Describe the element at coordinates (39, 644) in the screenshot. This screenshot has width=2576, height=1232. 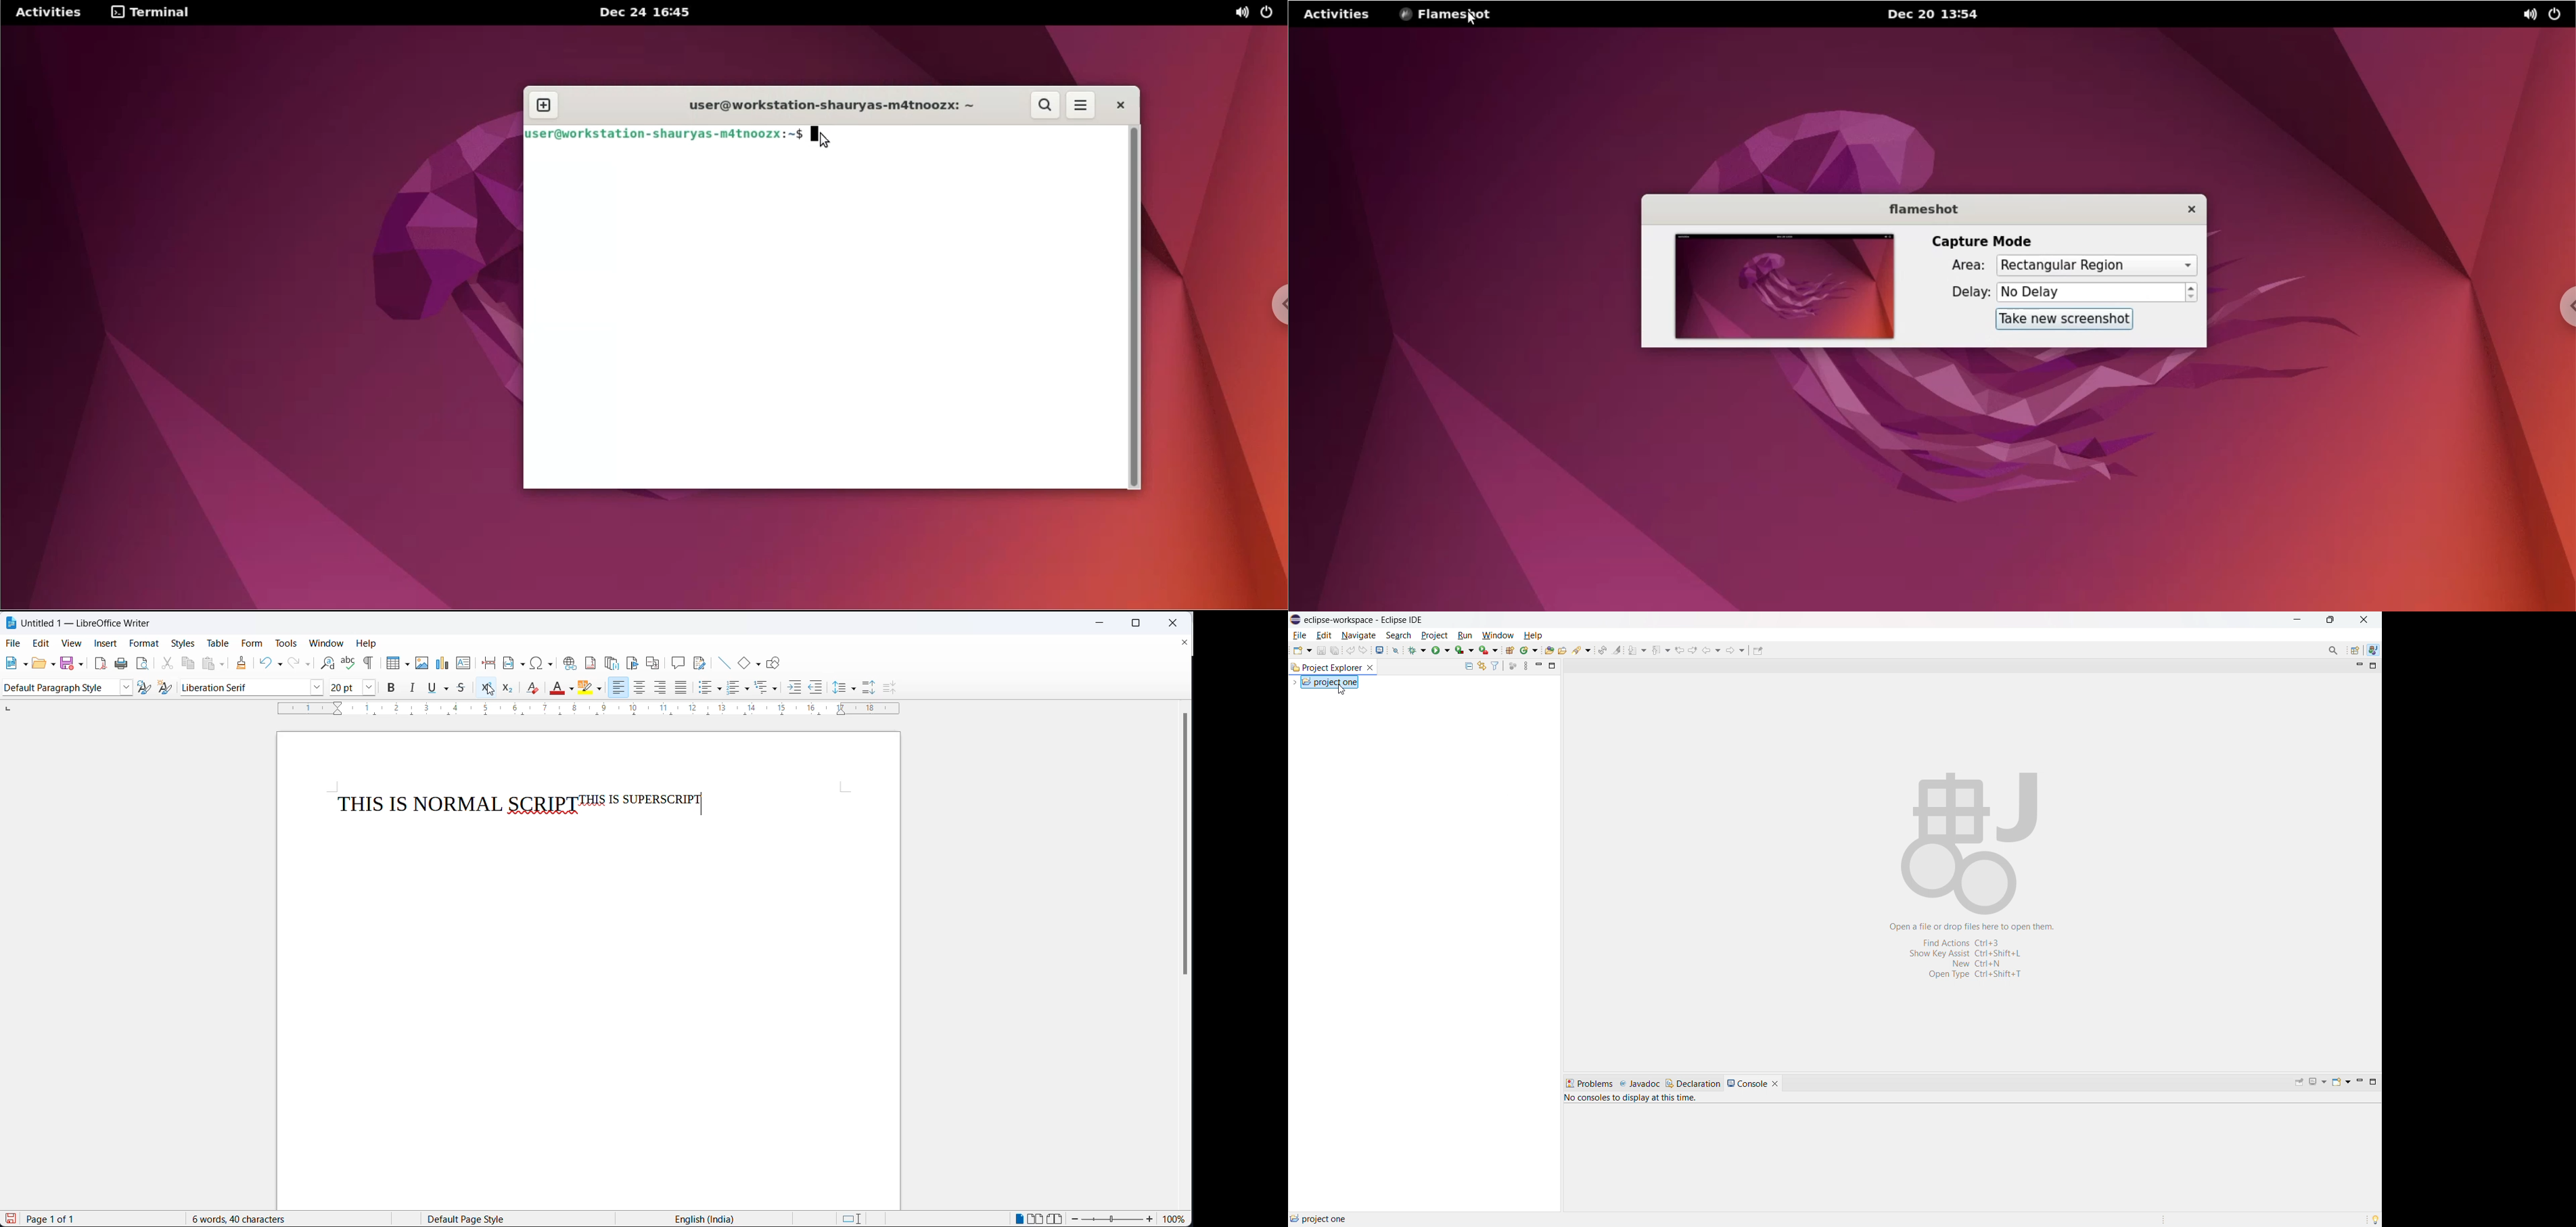
I see `edit` at that location.